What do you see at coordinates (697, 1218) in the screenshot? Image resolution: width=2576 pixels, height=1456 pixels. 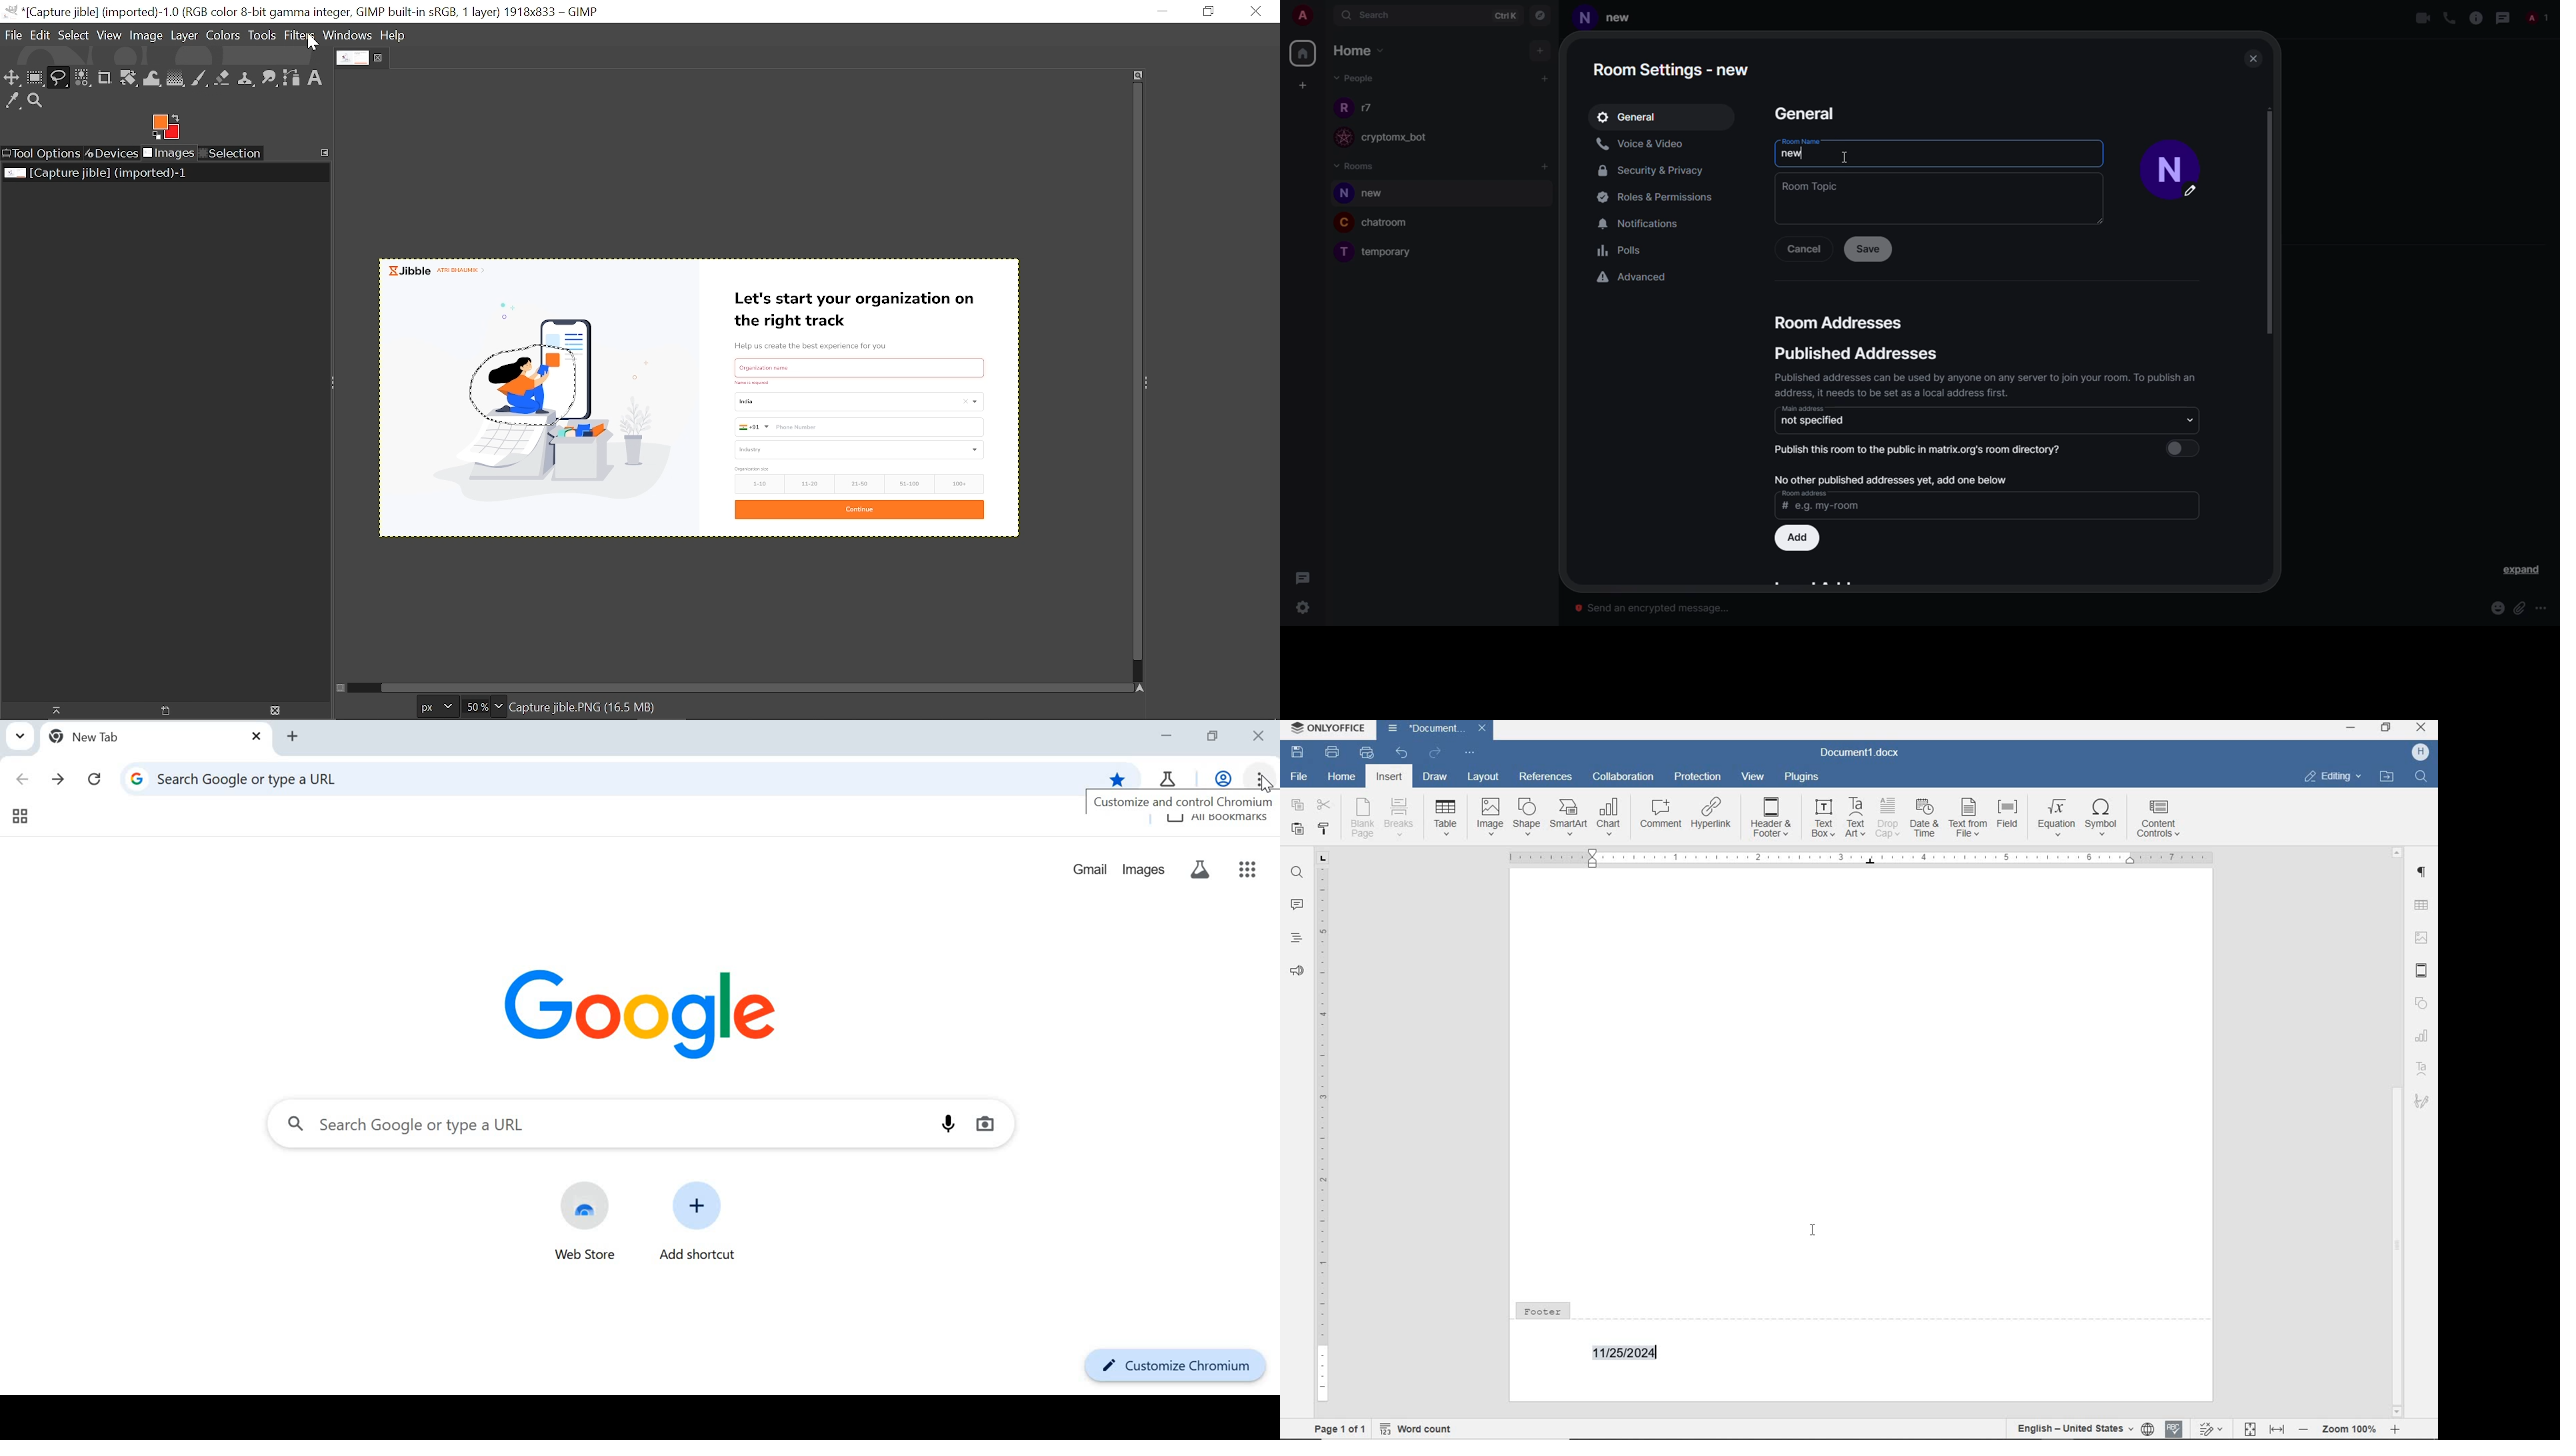 I see `add shortcut` at bounding box center [697, 1218].